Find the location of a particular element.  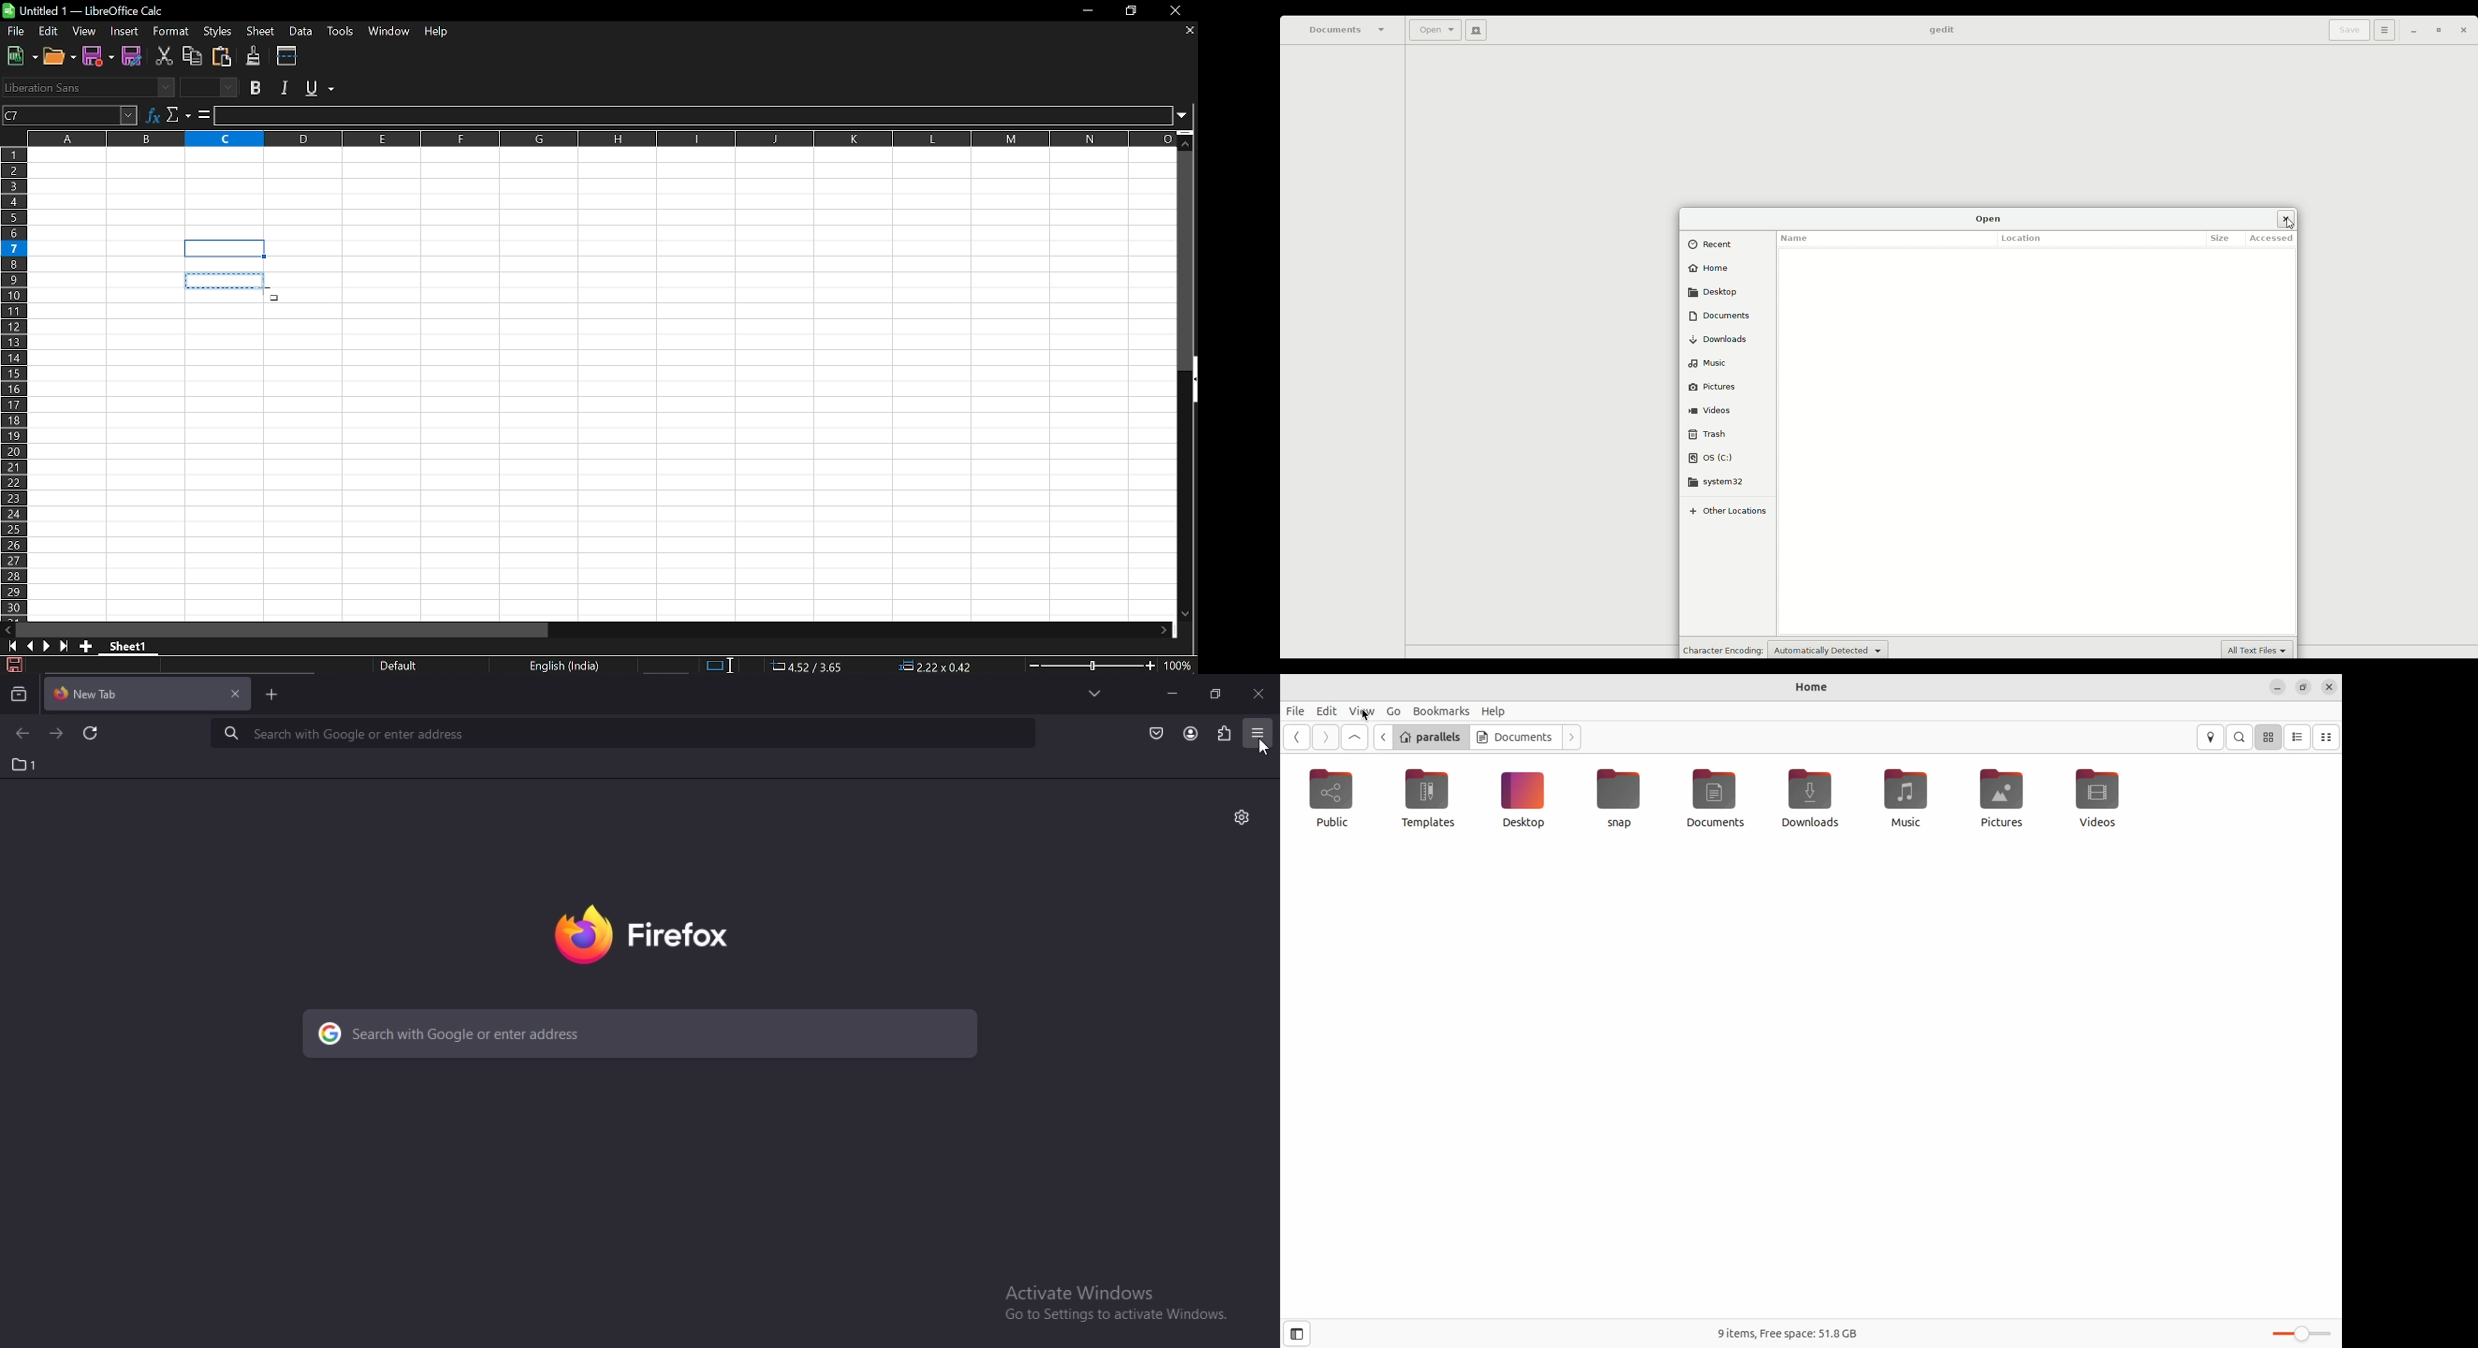

Recent is located at coordinates (1716, 245).